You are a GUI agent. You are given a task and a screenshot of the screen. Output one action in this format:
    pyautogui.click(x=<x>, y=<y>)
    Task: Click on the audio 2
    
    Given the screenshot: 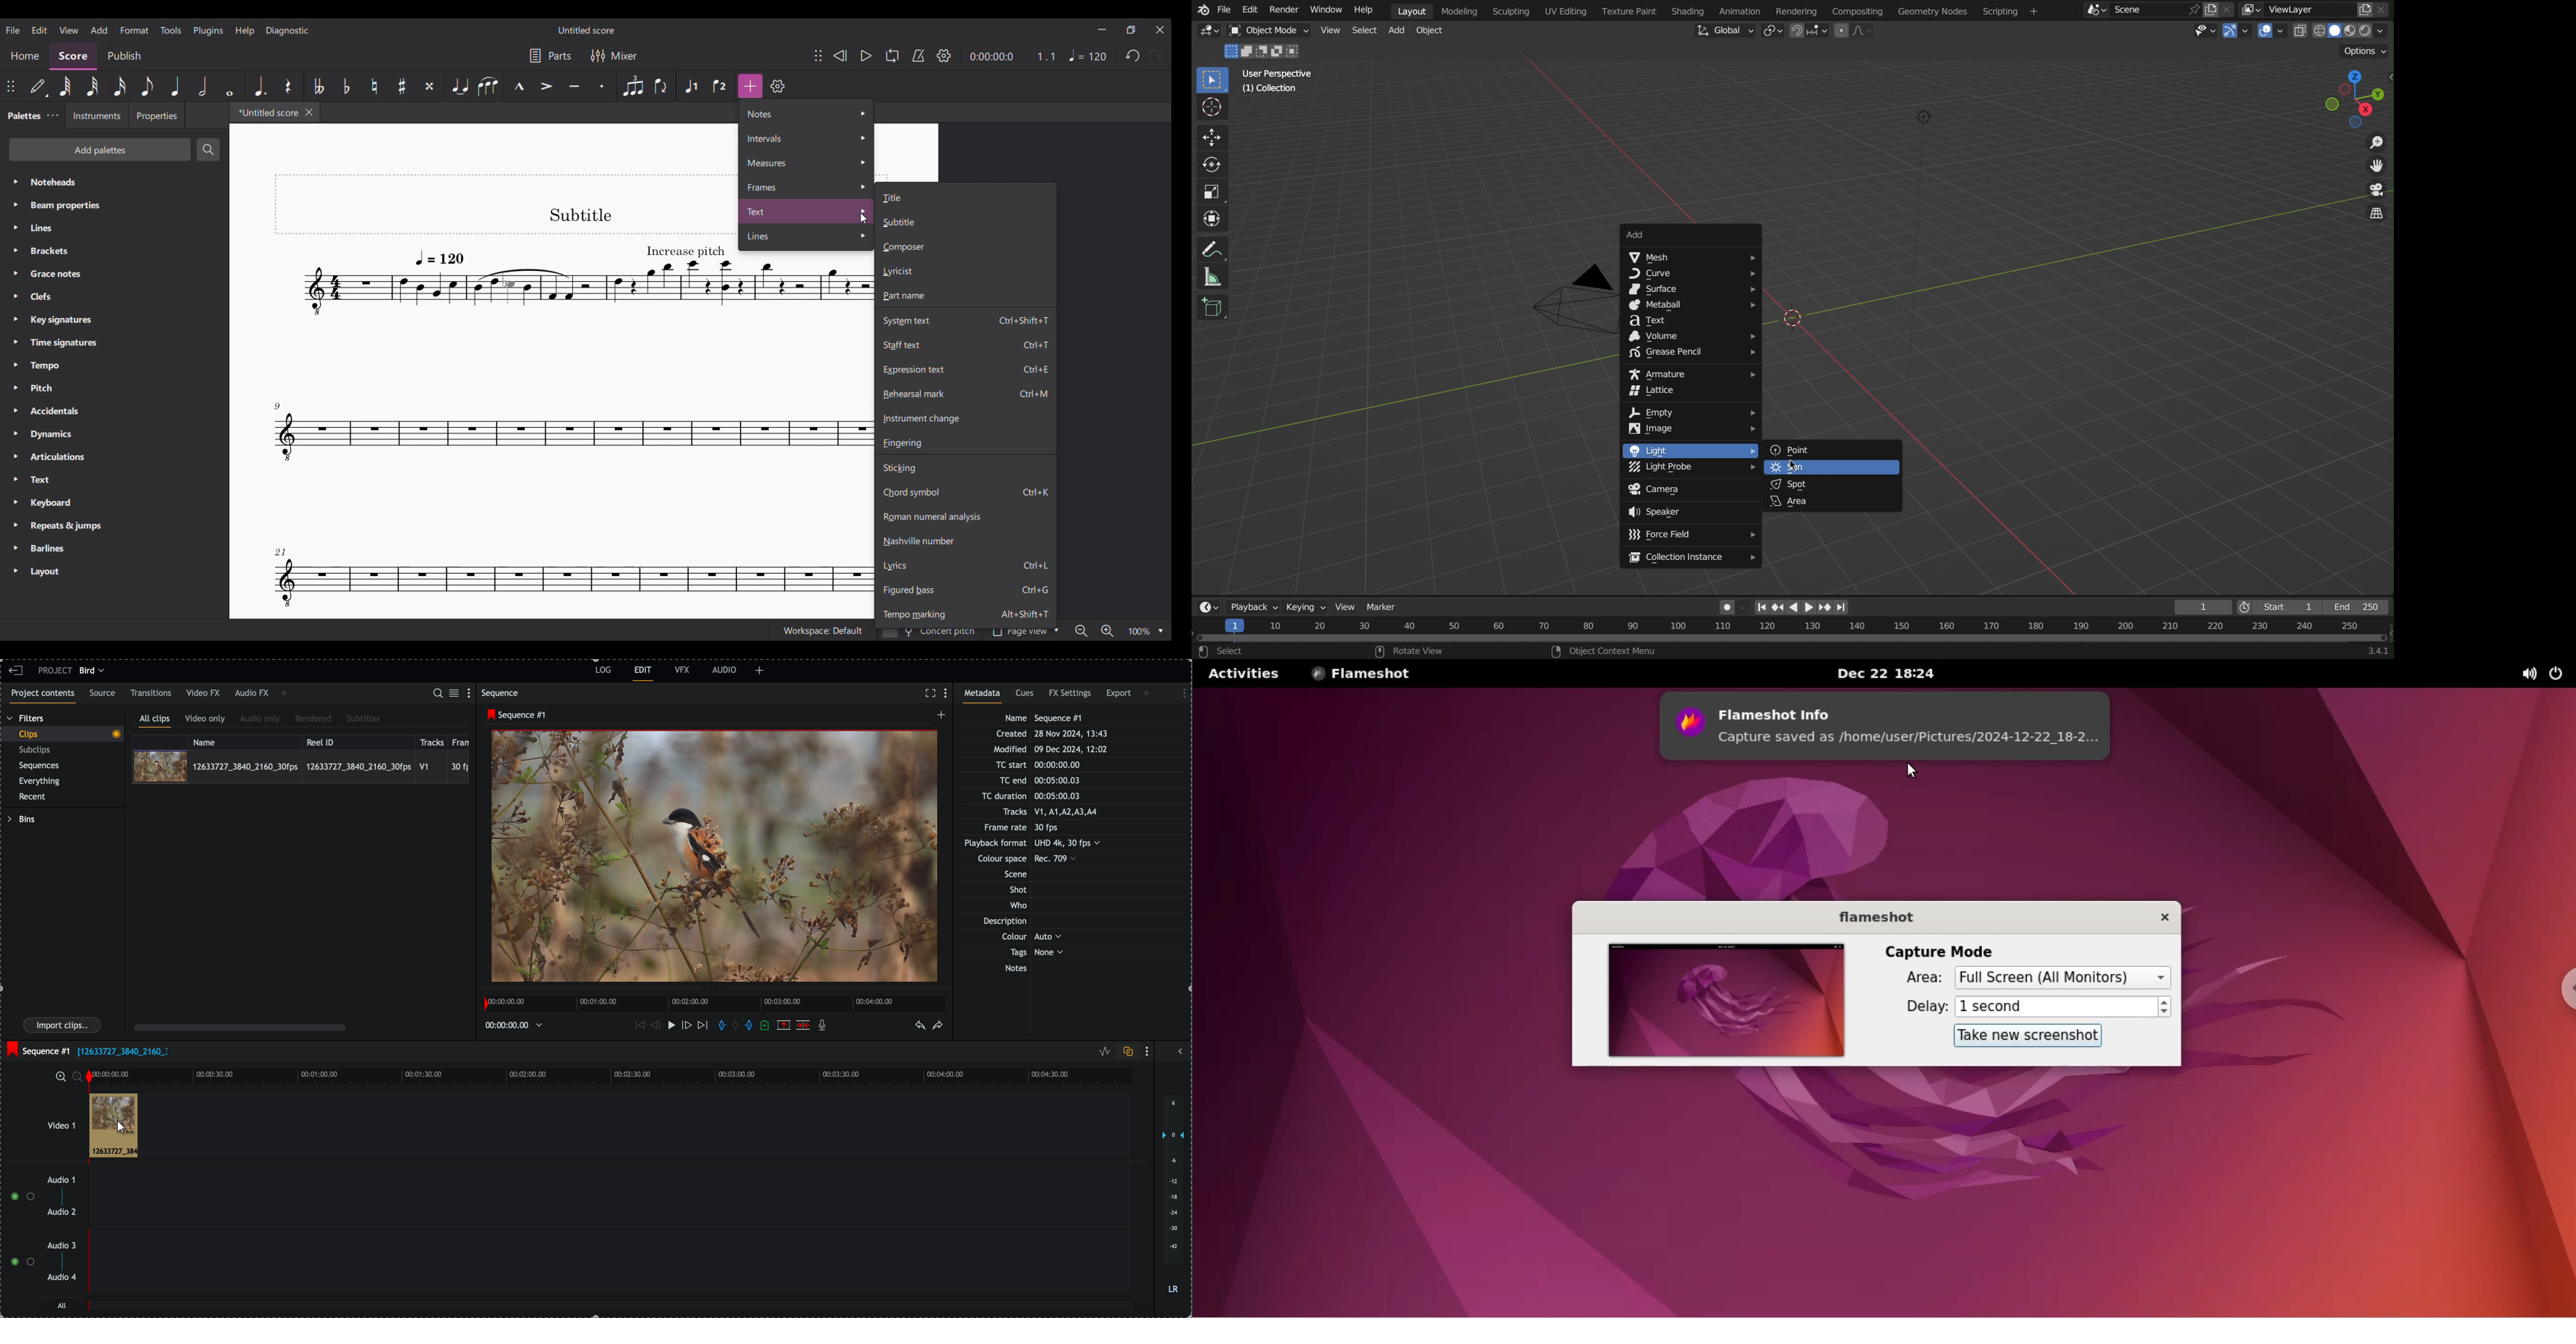 What is the action you would take?
    pyautogui.click(x=60, y=1213)
    